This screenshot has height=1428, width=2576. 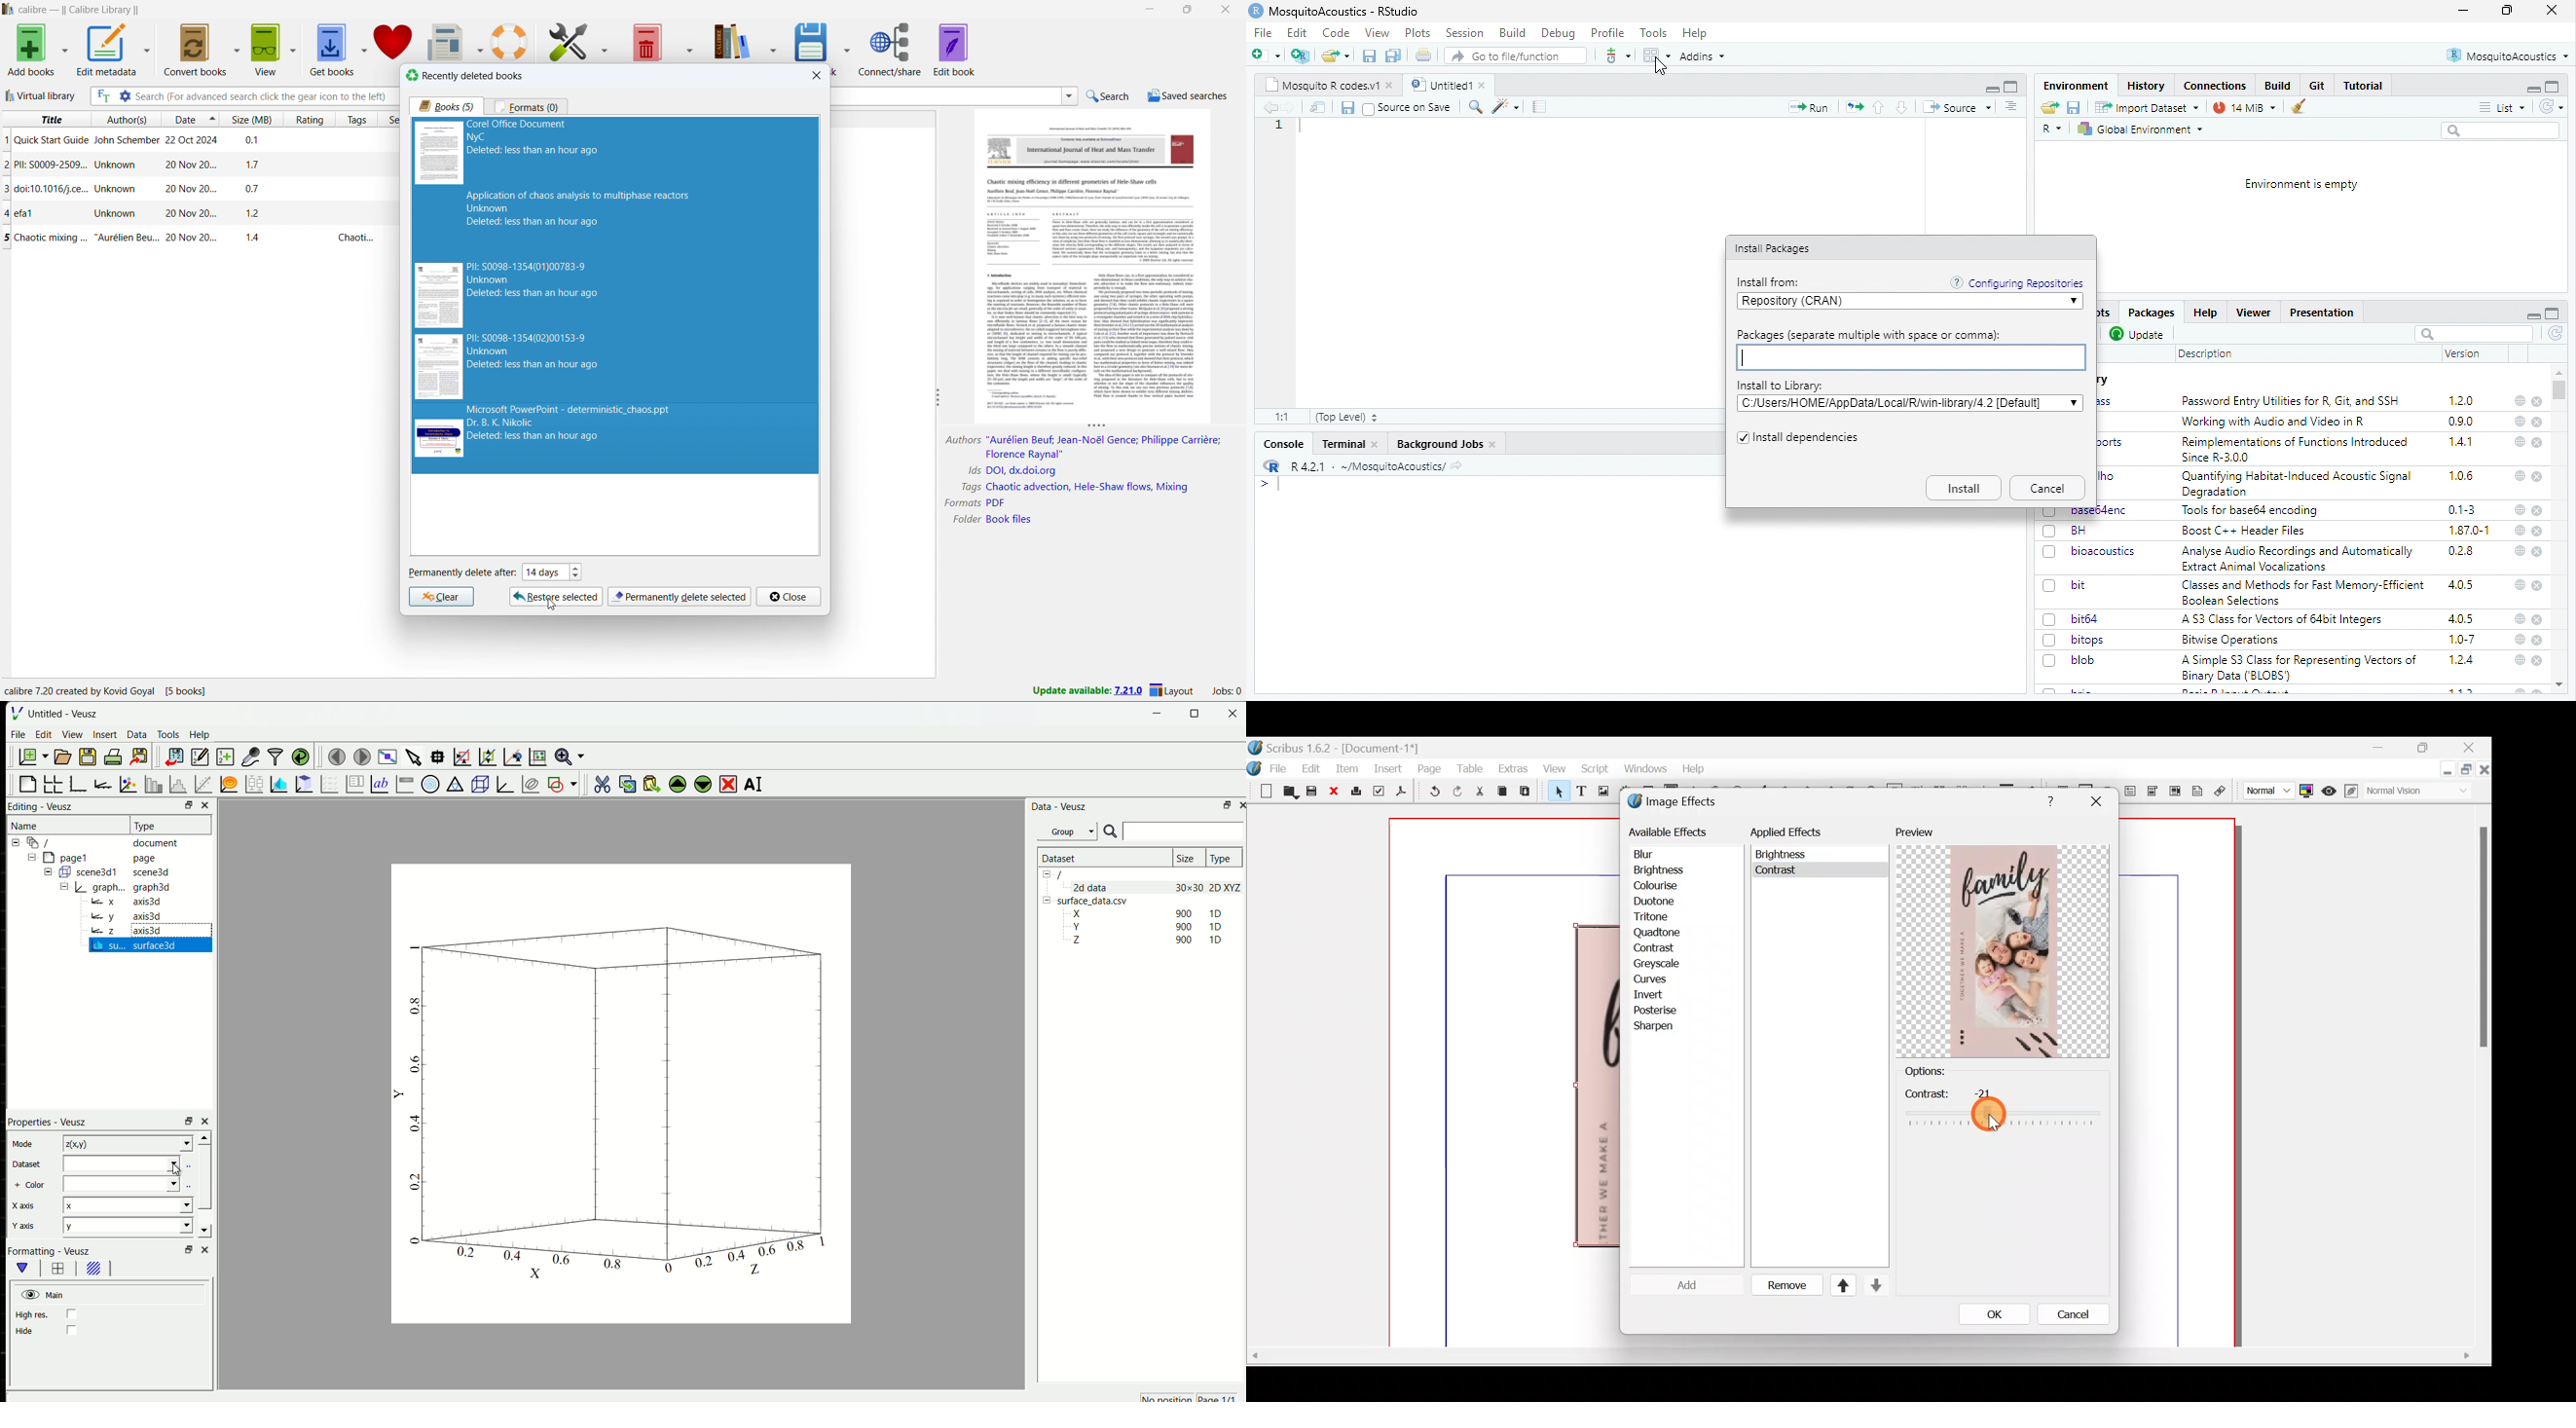 What do you see at coordinates (2147, 87) in the screenshot?
I see `History` at bounding box center [2147, 87].